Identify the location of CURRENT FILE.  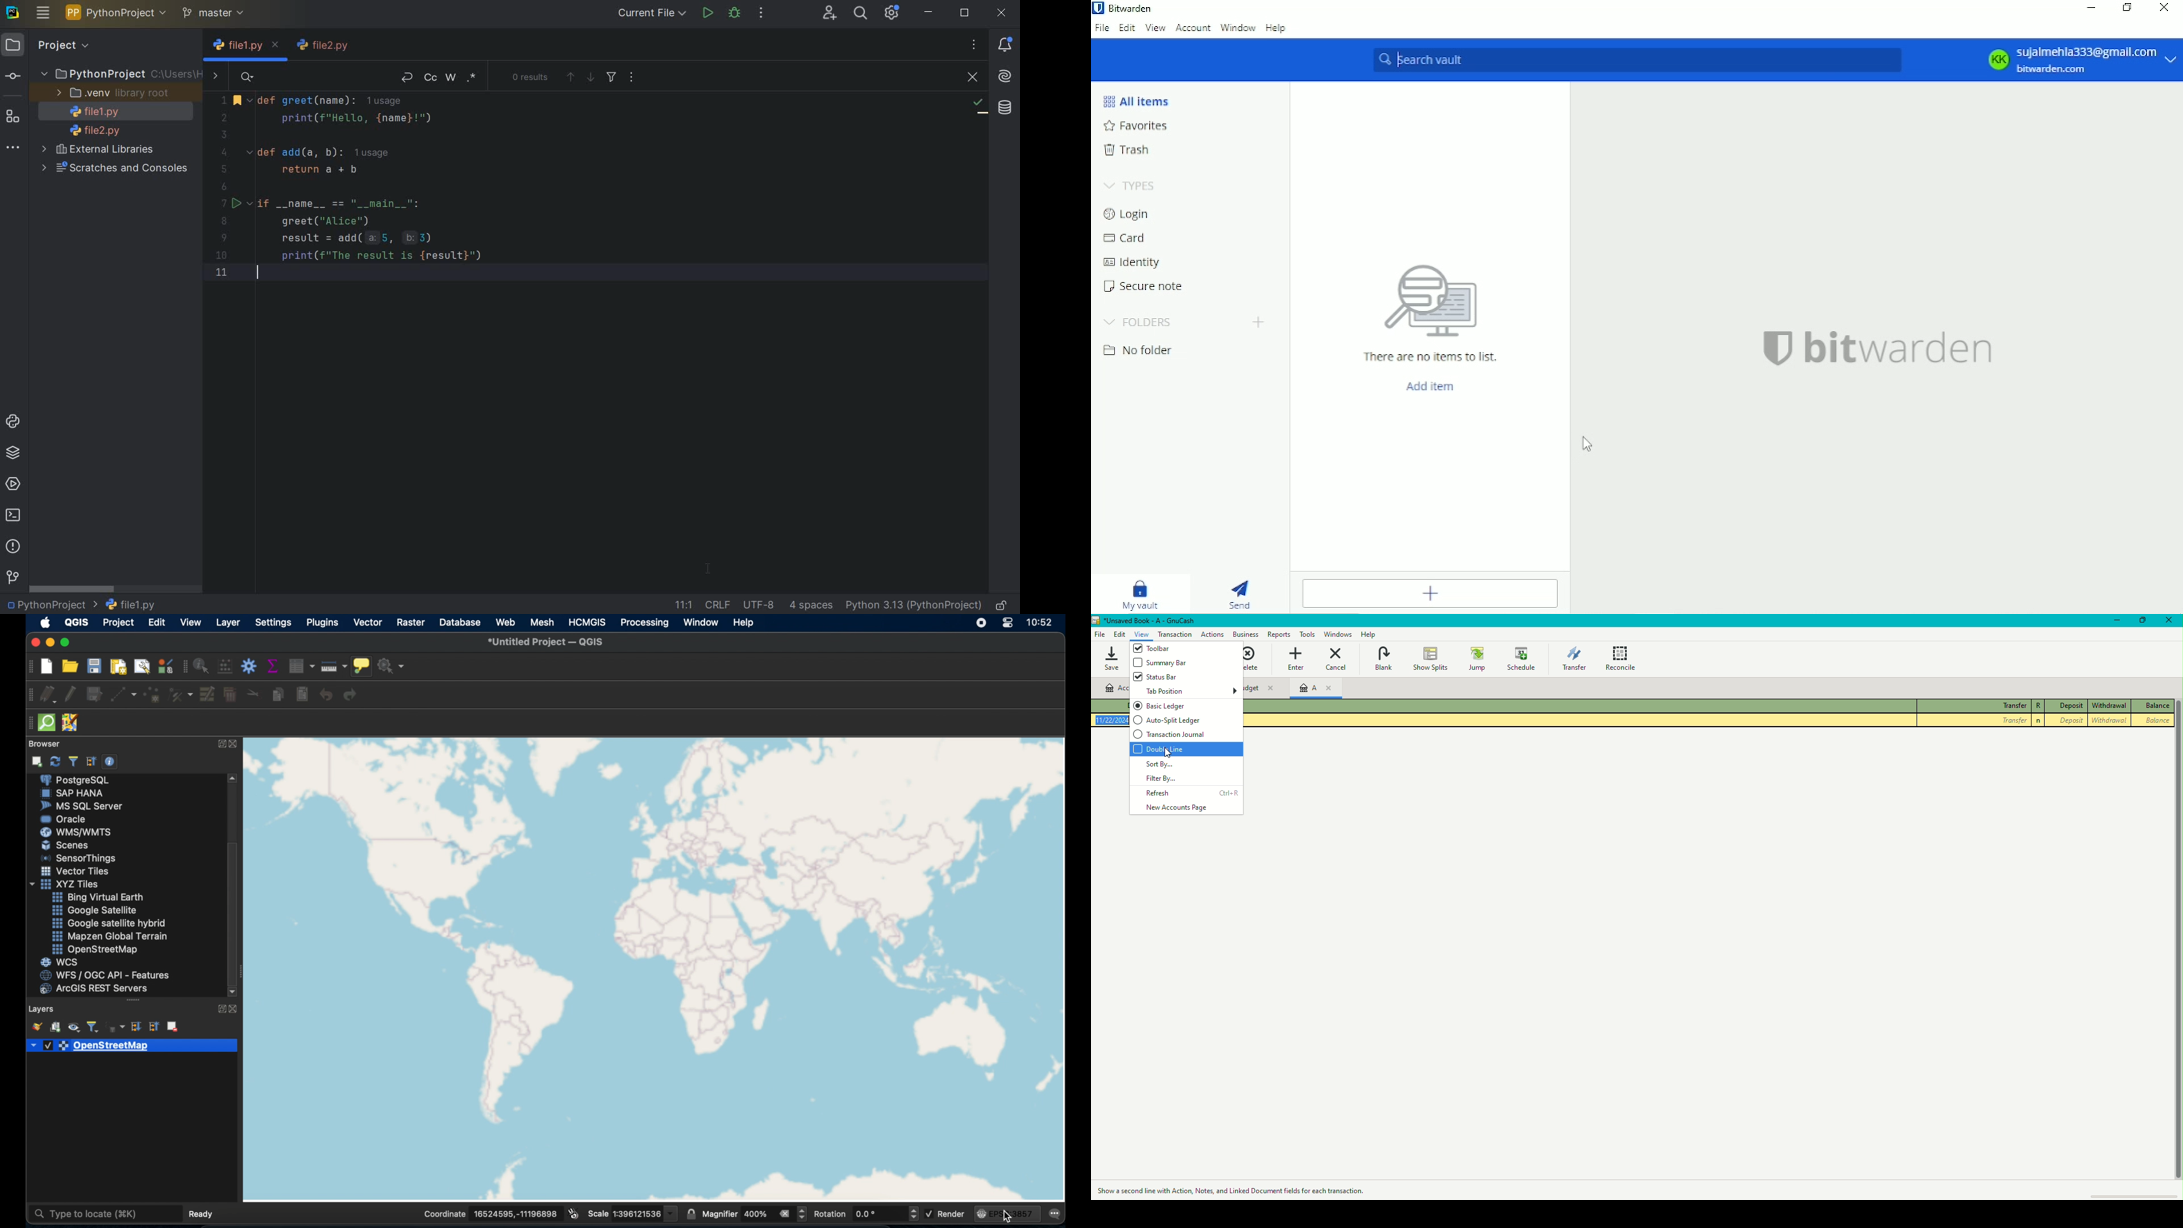
(650, 13).